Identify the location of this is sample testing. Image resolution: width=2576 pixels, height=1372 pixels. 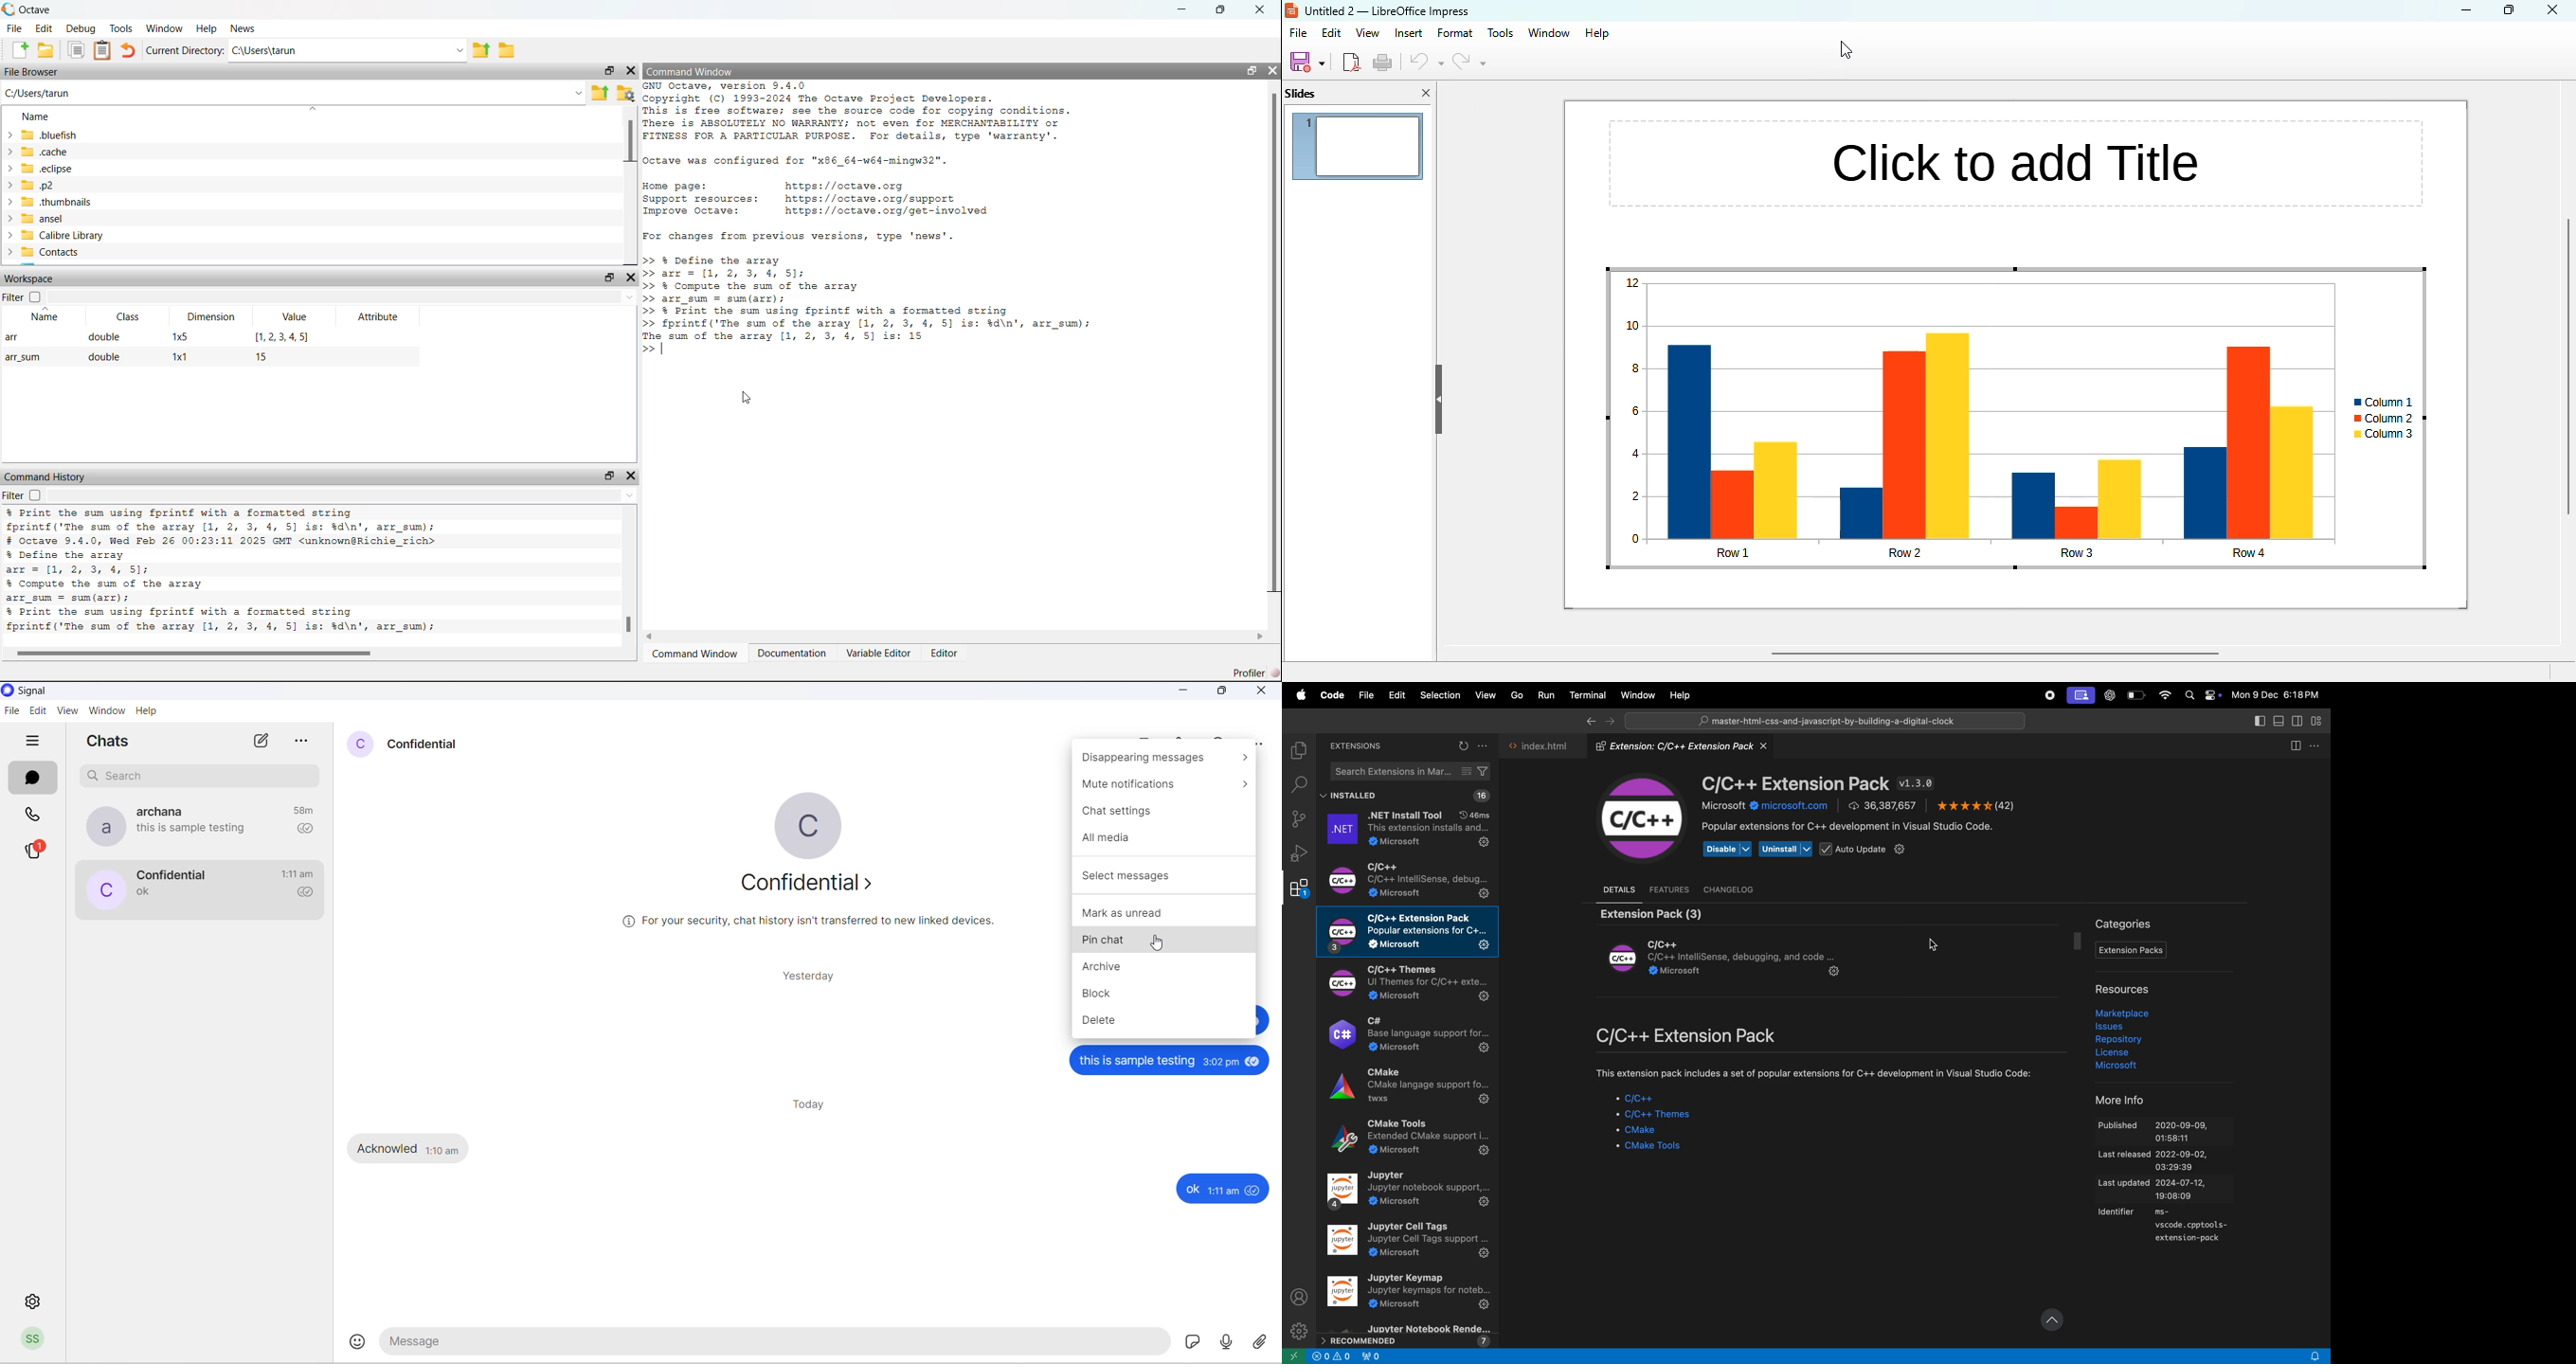
(1139, 1062).